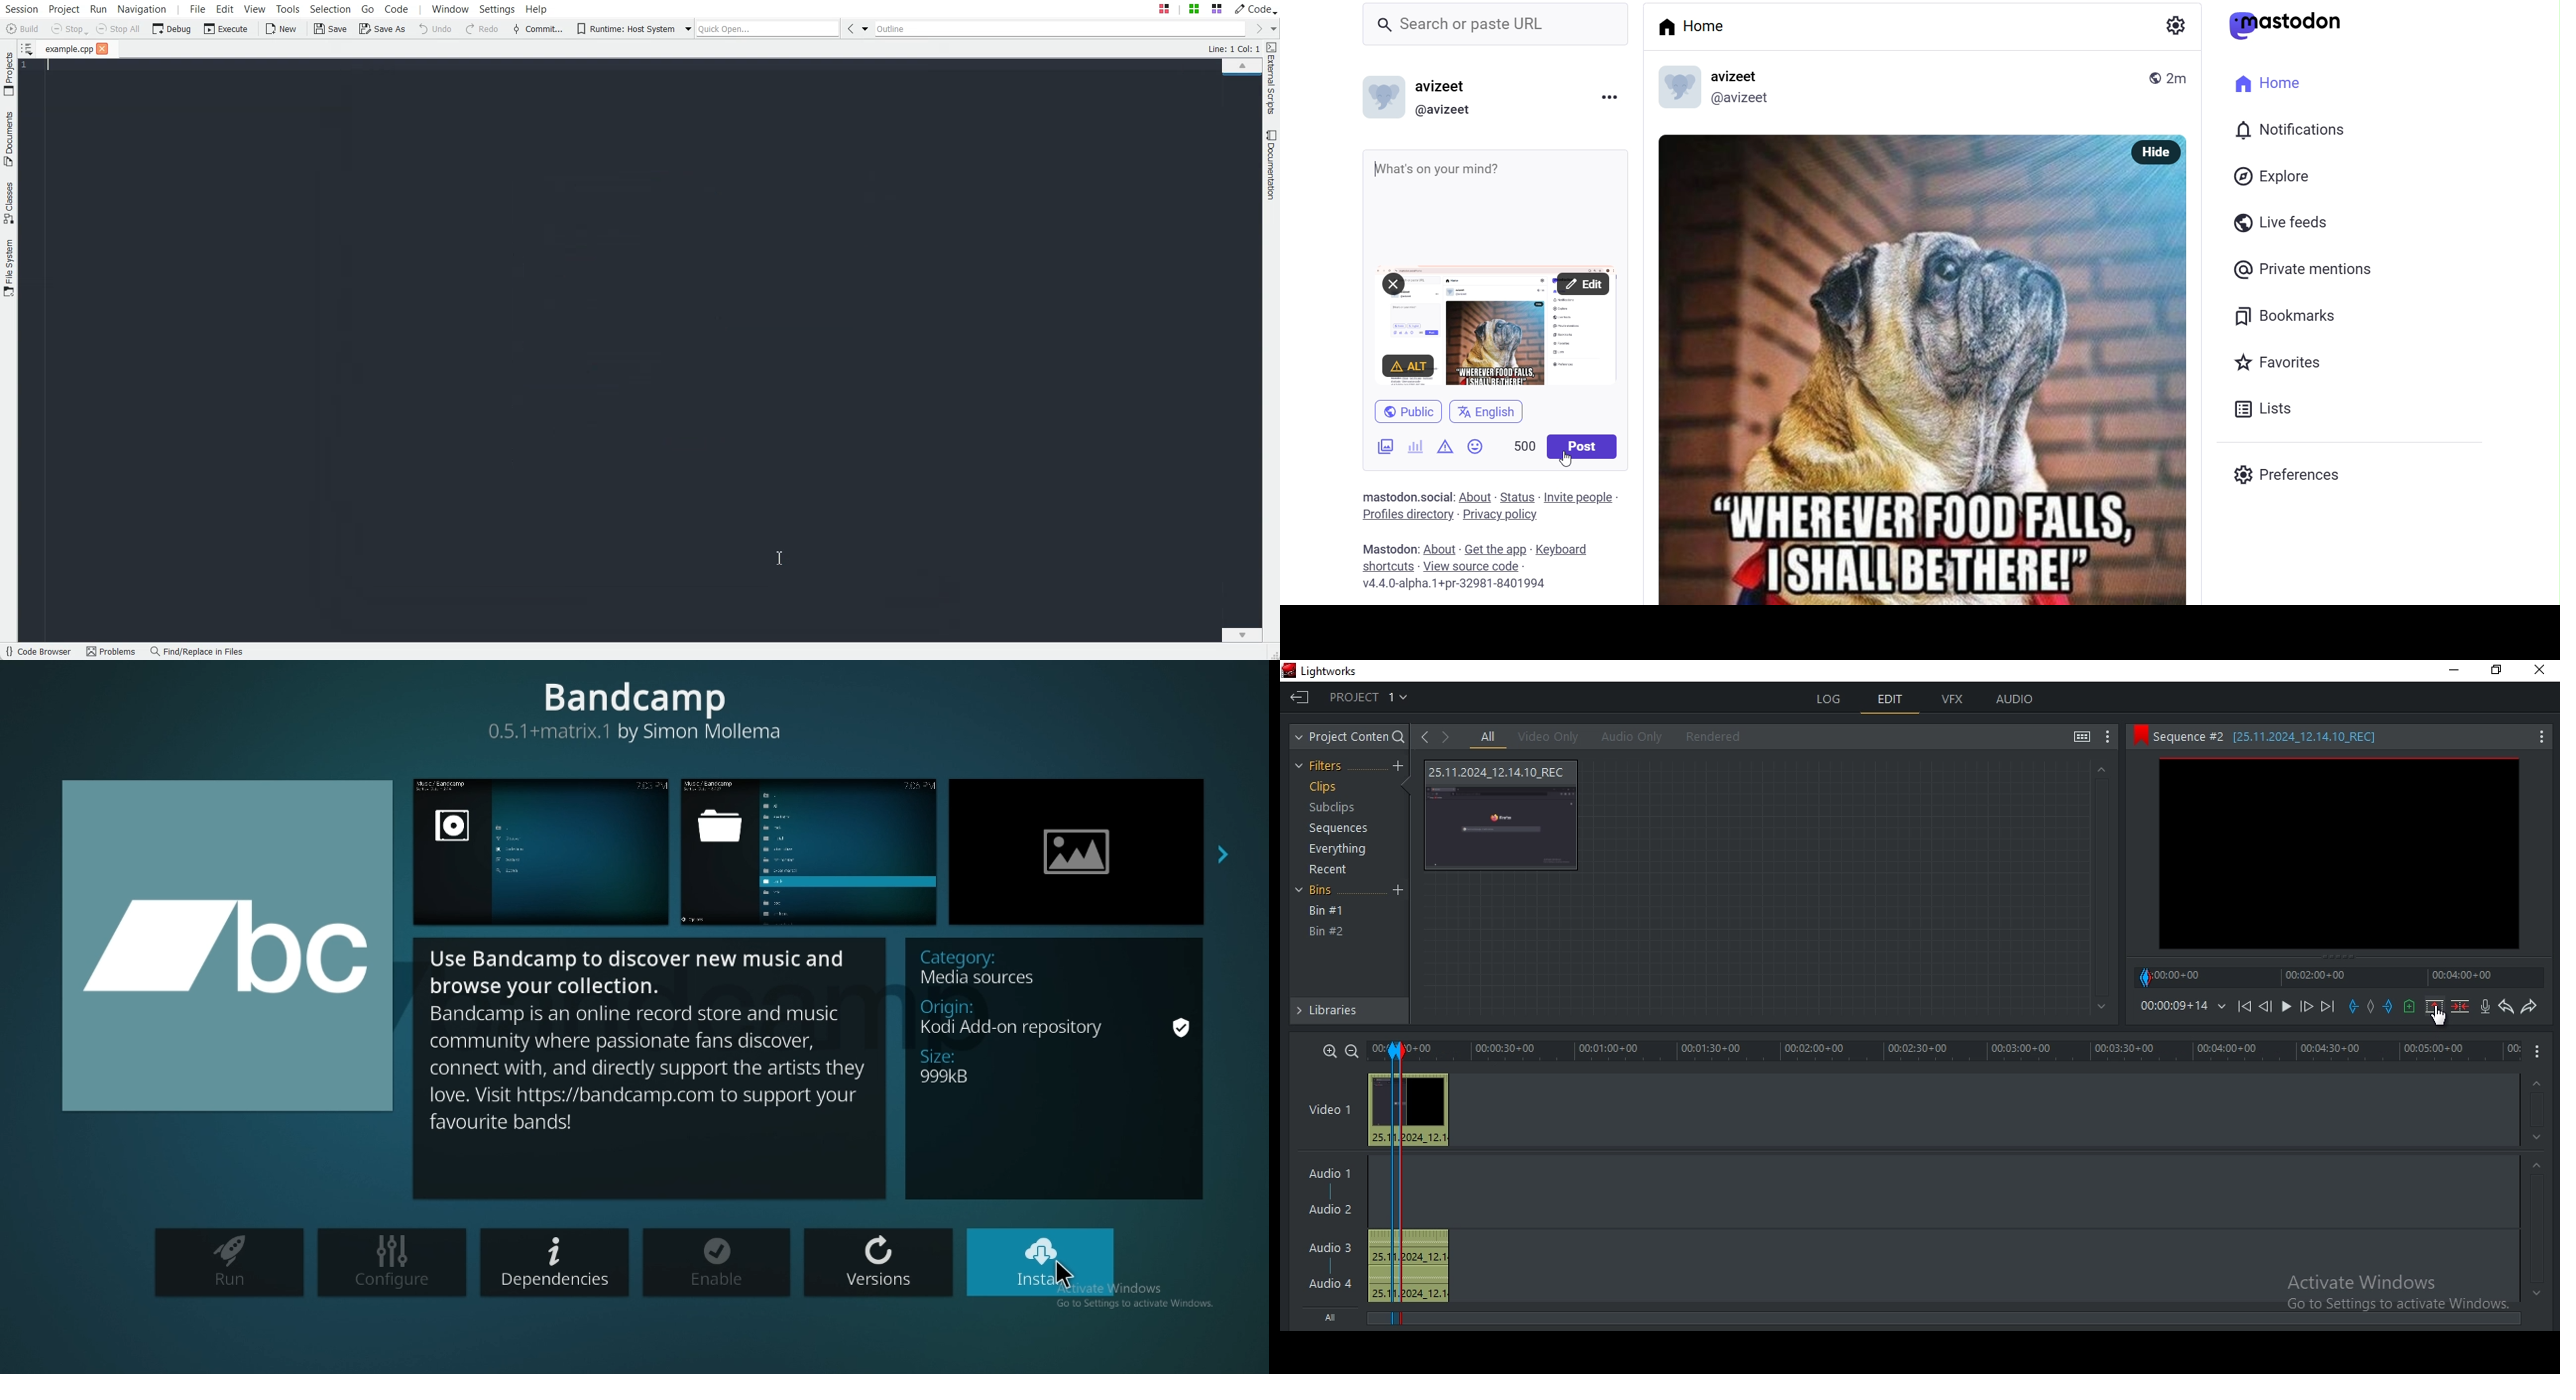  Describe the element at coordinates (2389, 1007) in the screenshot. I see `add an out mark` at that location.